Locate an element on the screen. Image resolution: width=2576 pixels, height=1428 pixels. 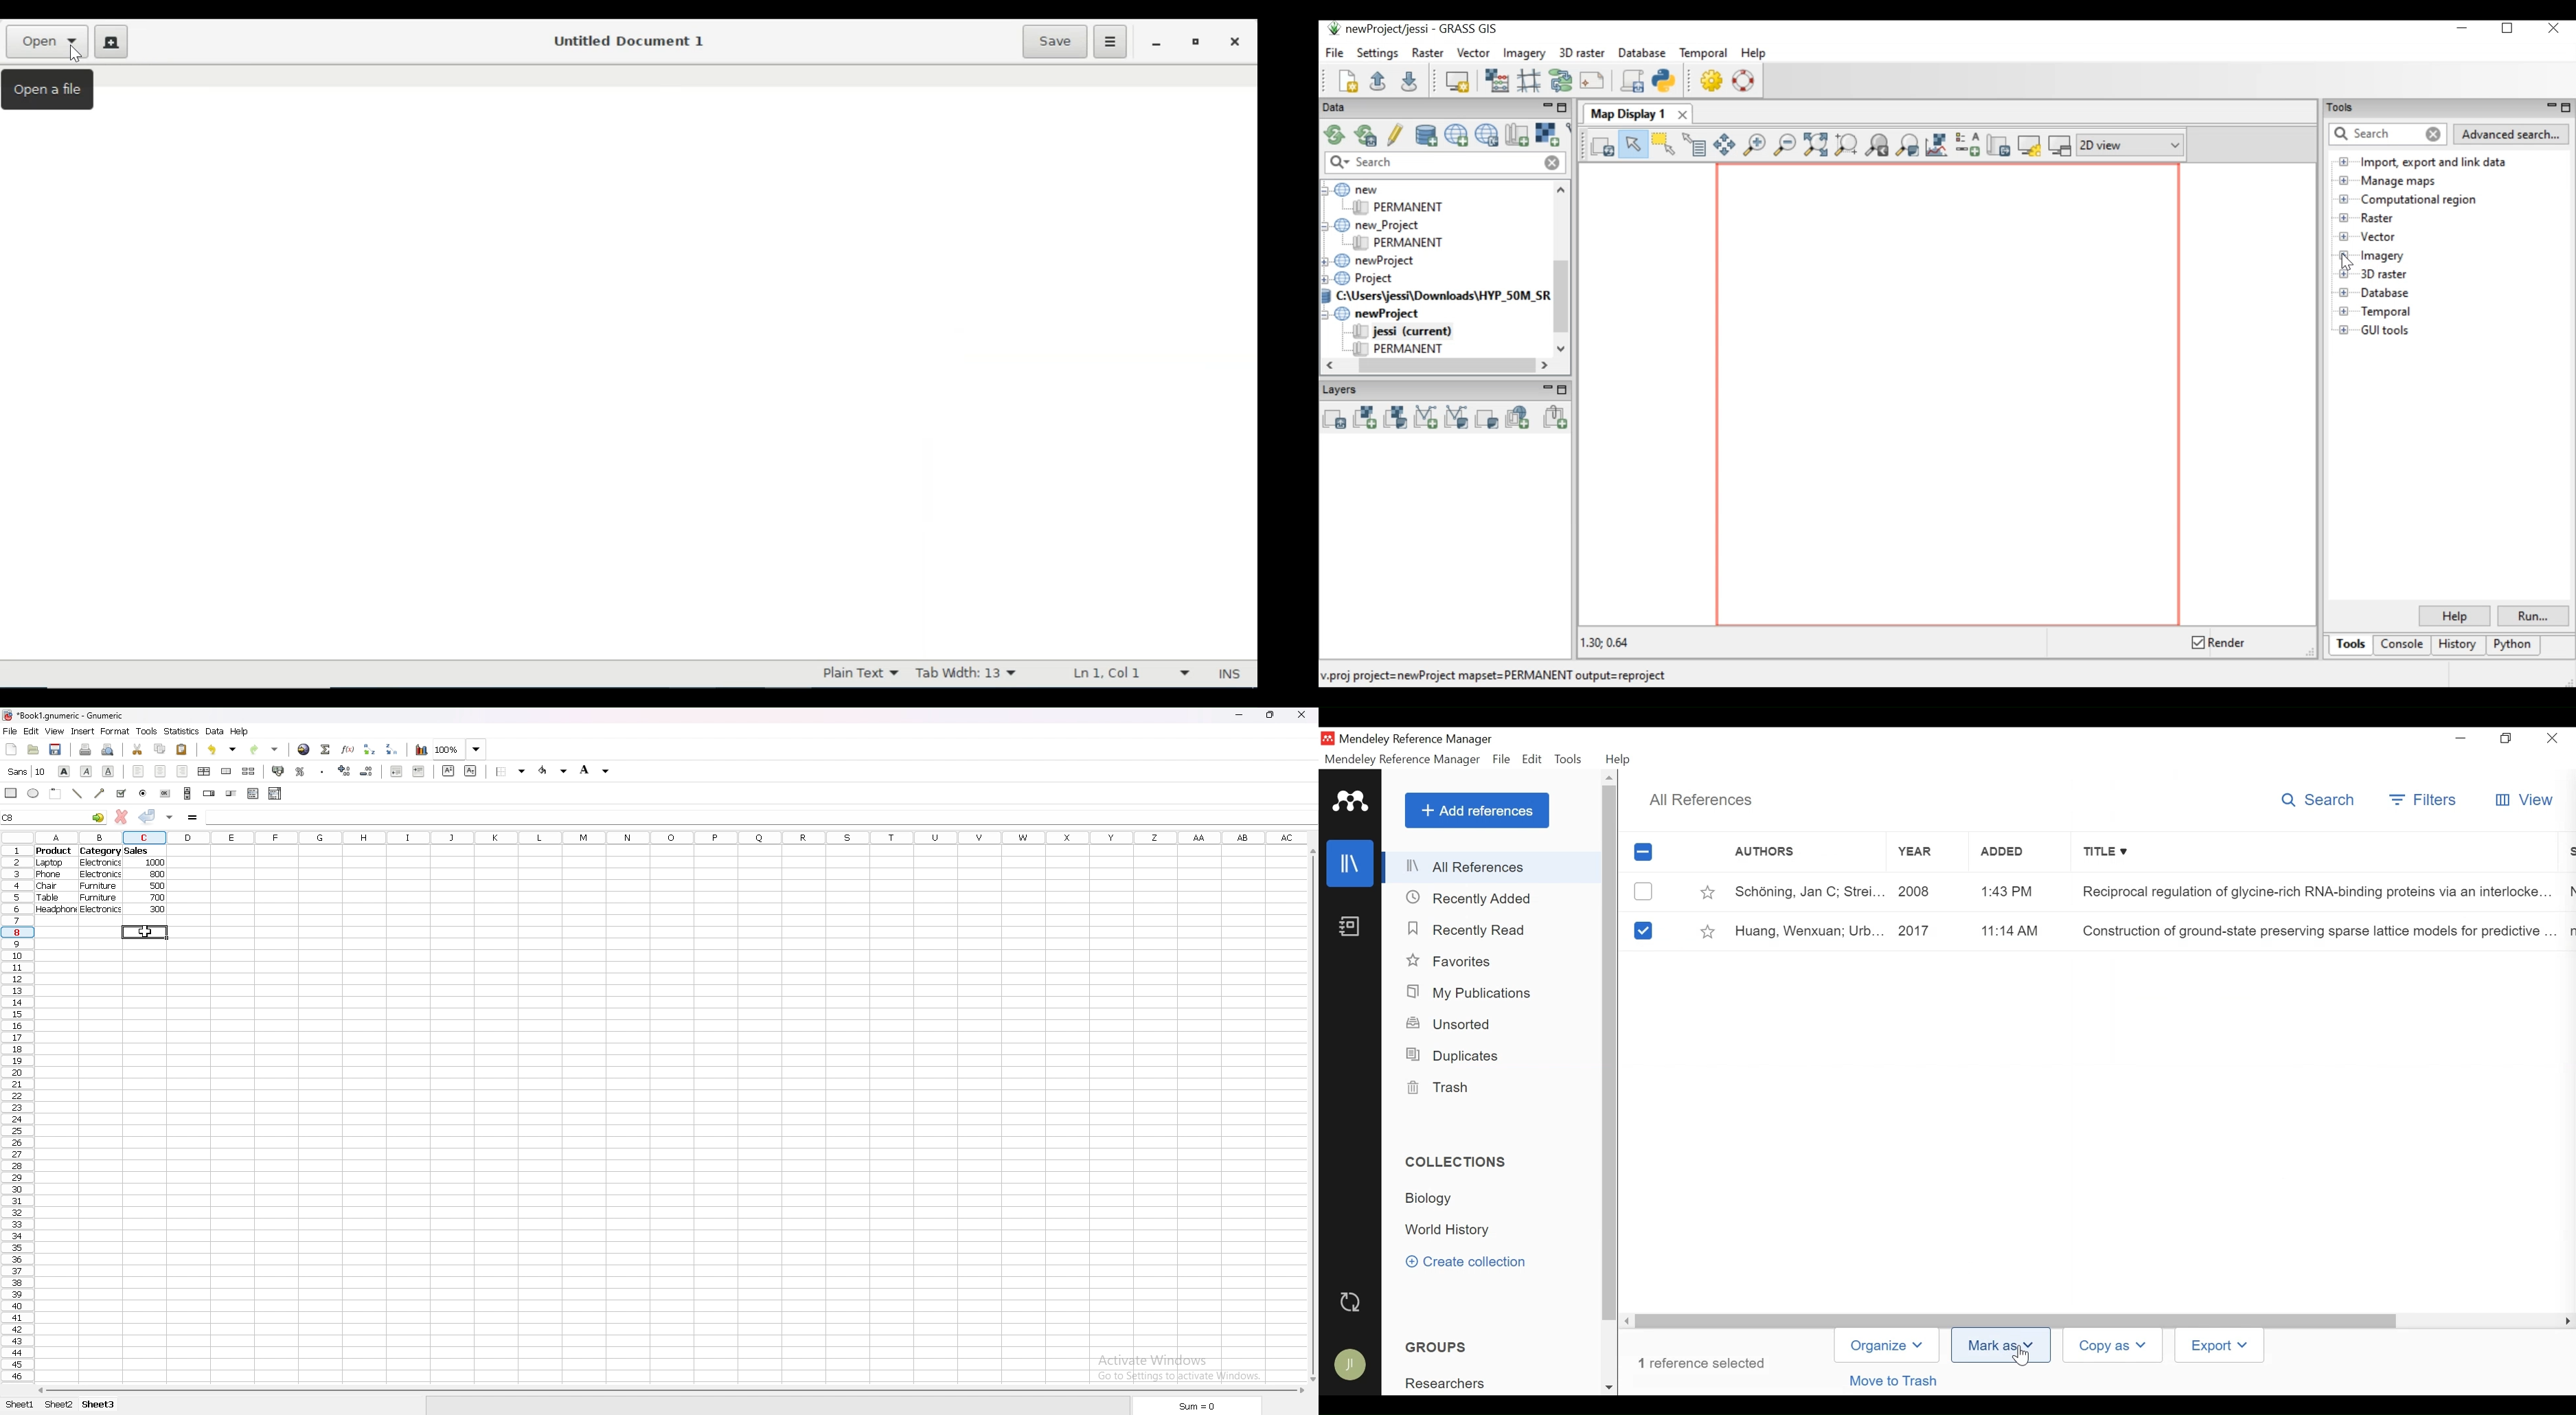
chart is located at coordinates (422, 751).